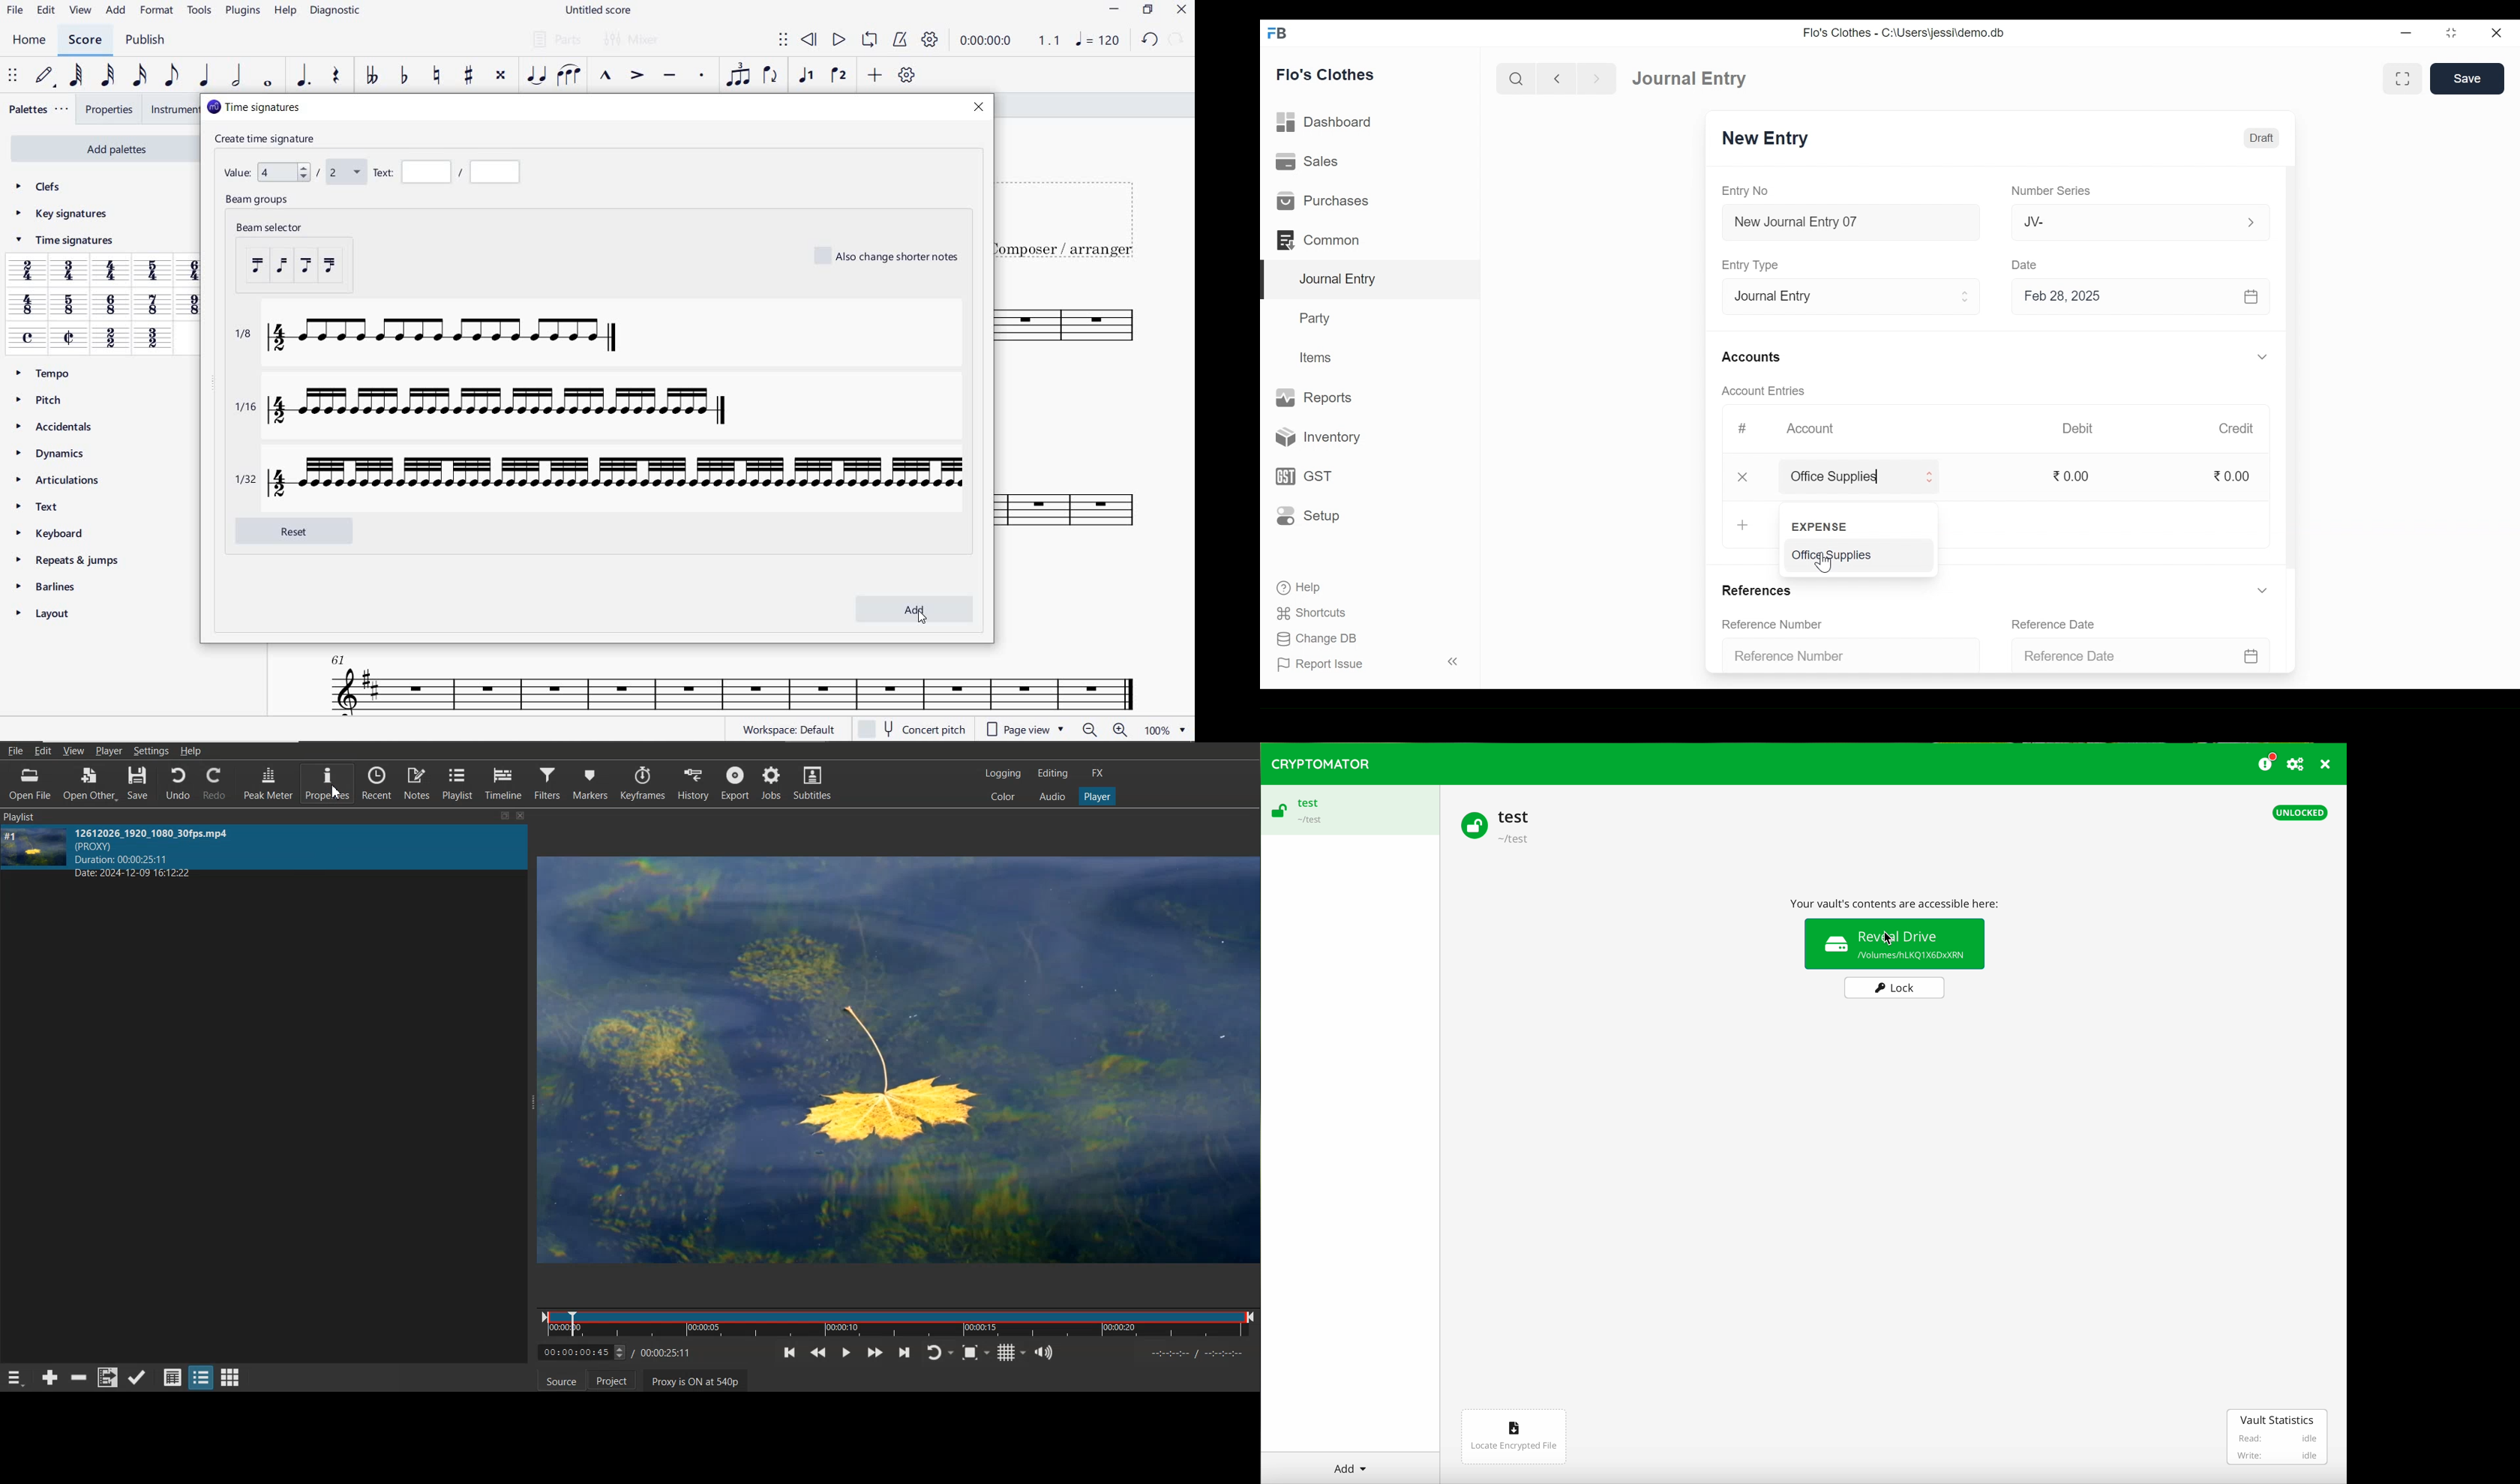 This screenshot has width=2520, height=1484. Describe the element at coordinates (15, 77) in the screenshot. I see `SELECET TO MOVE` at that location.